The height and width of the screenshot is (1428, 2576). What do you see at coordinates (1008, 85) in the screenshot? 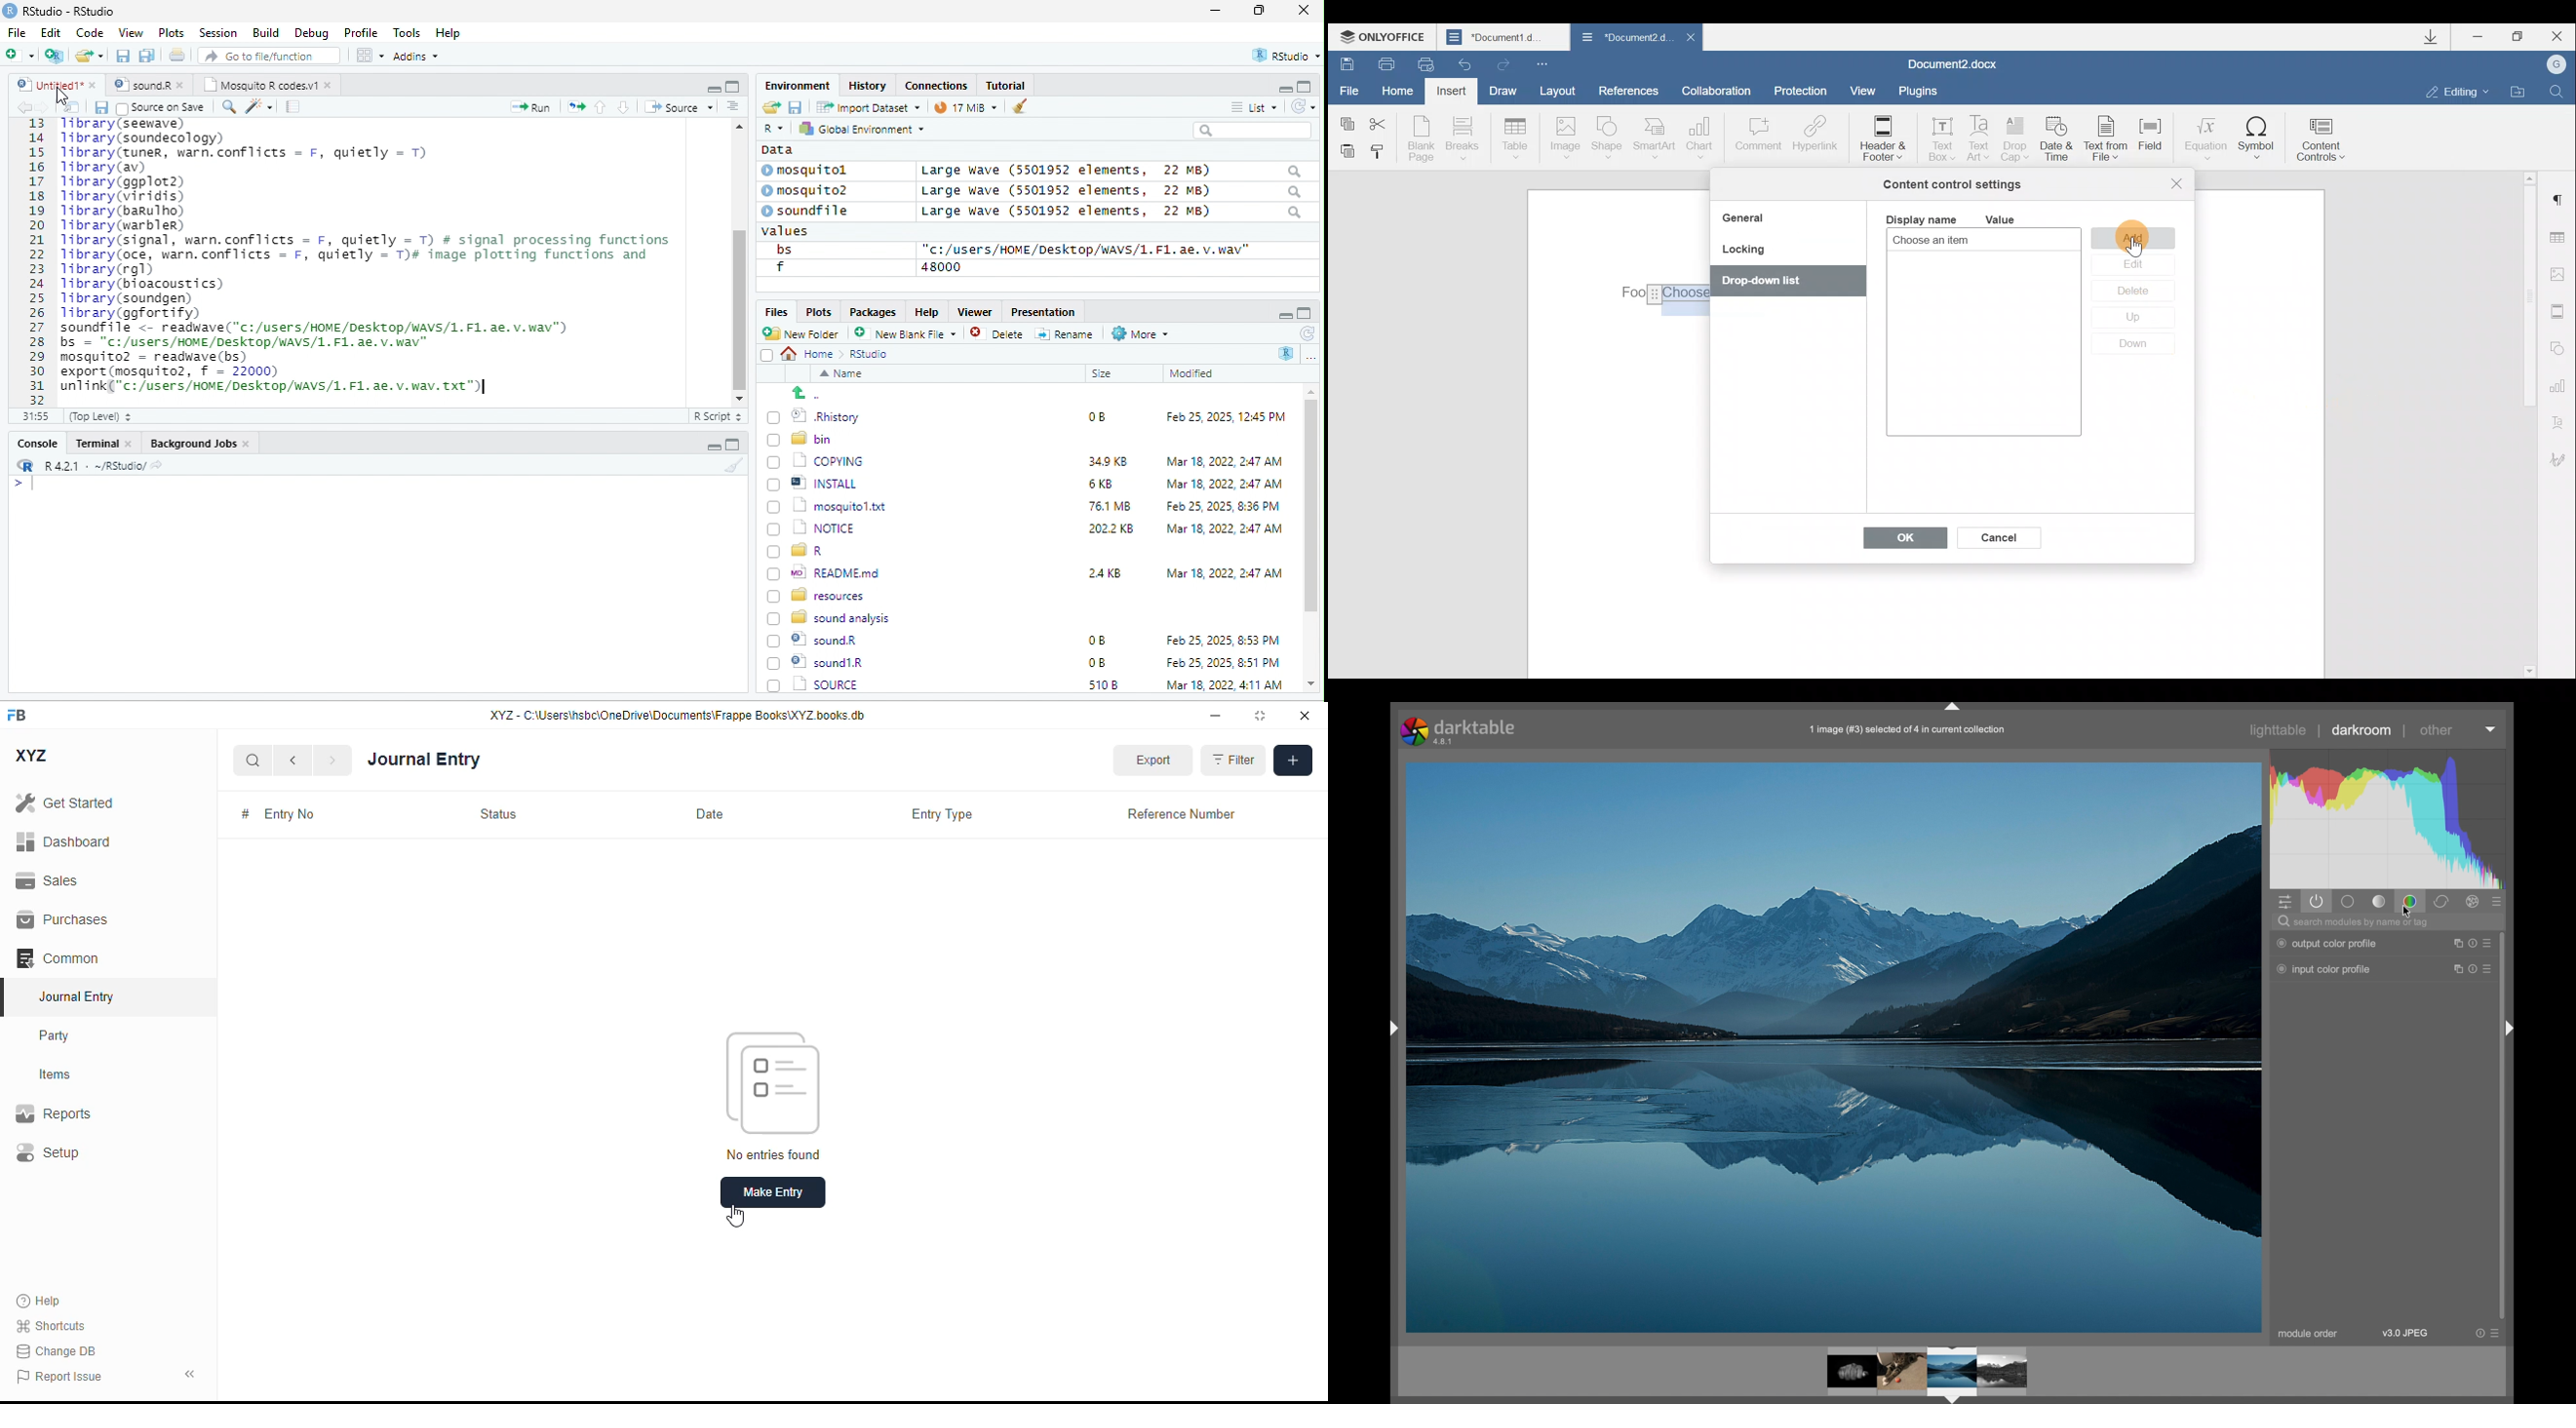
I see `Tutorial` at bounding box center [1008, 85].